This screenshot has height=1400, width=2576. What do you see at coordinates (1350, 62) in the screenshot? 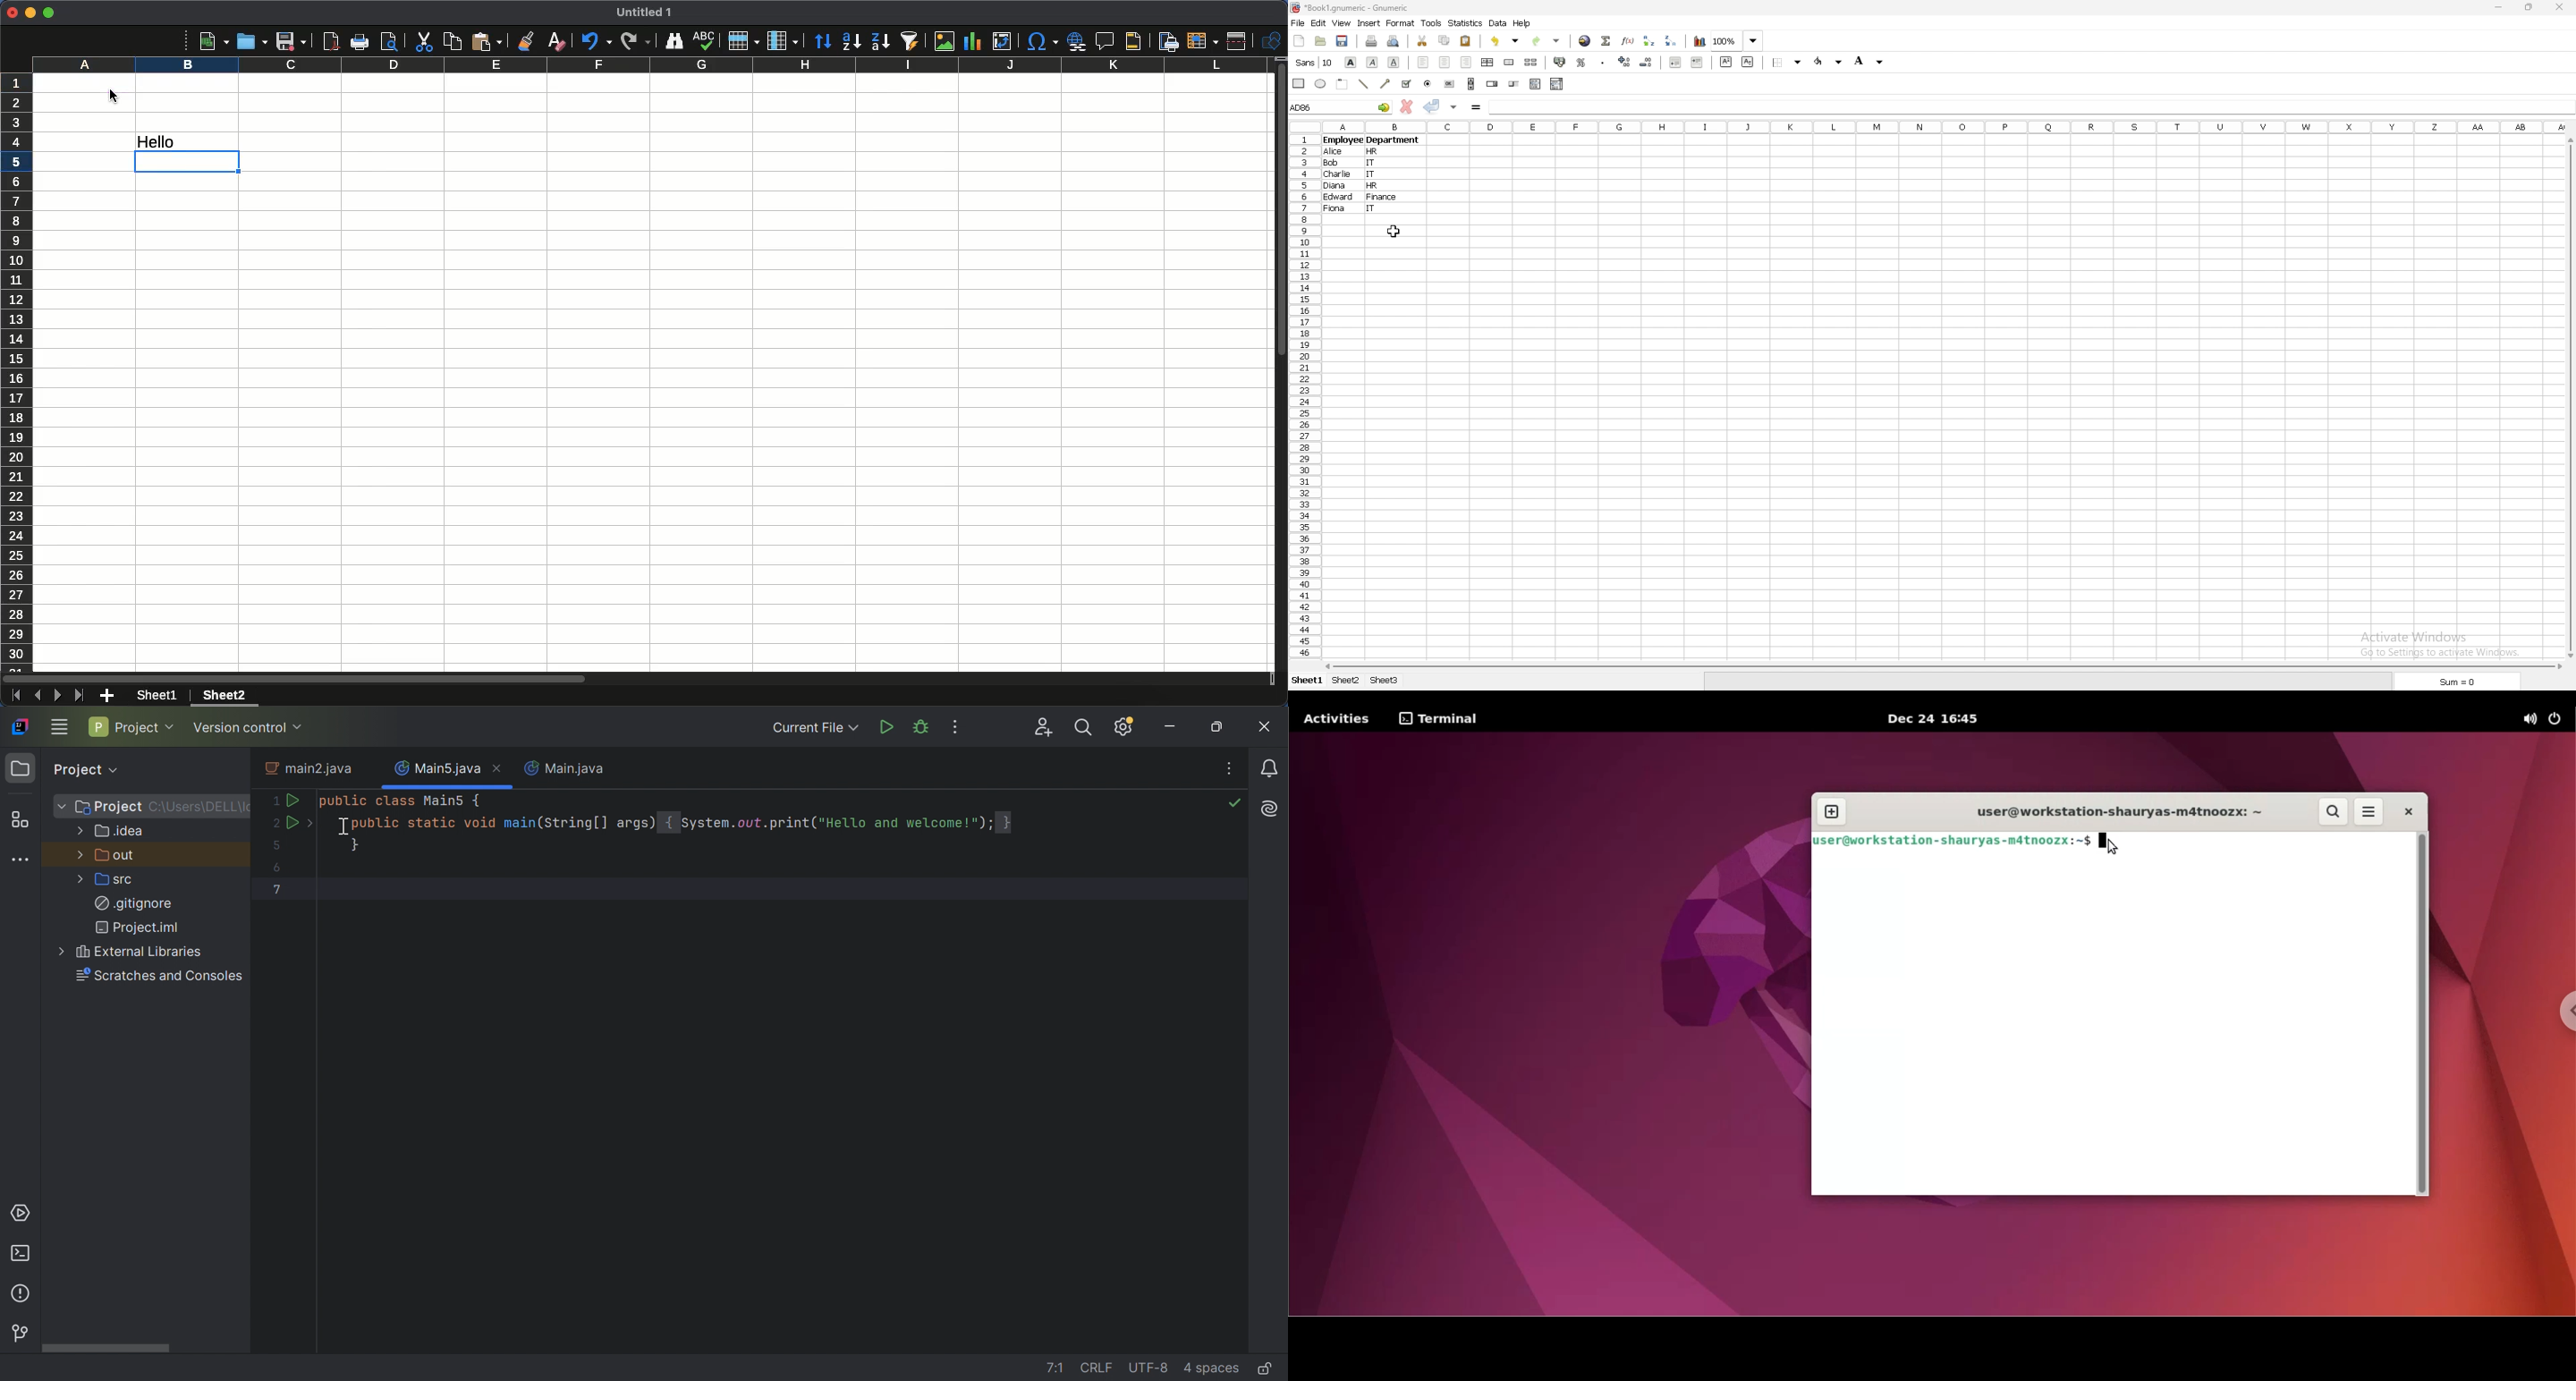
I see `bold` at bounding box center [1350, 62].